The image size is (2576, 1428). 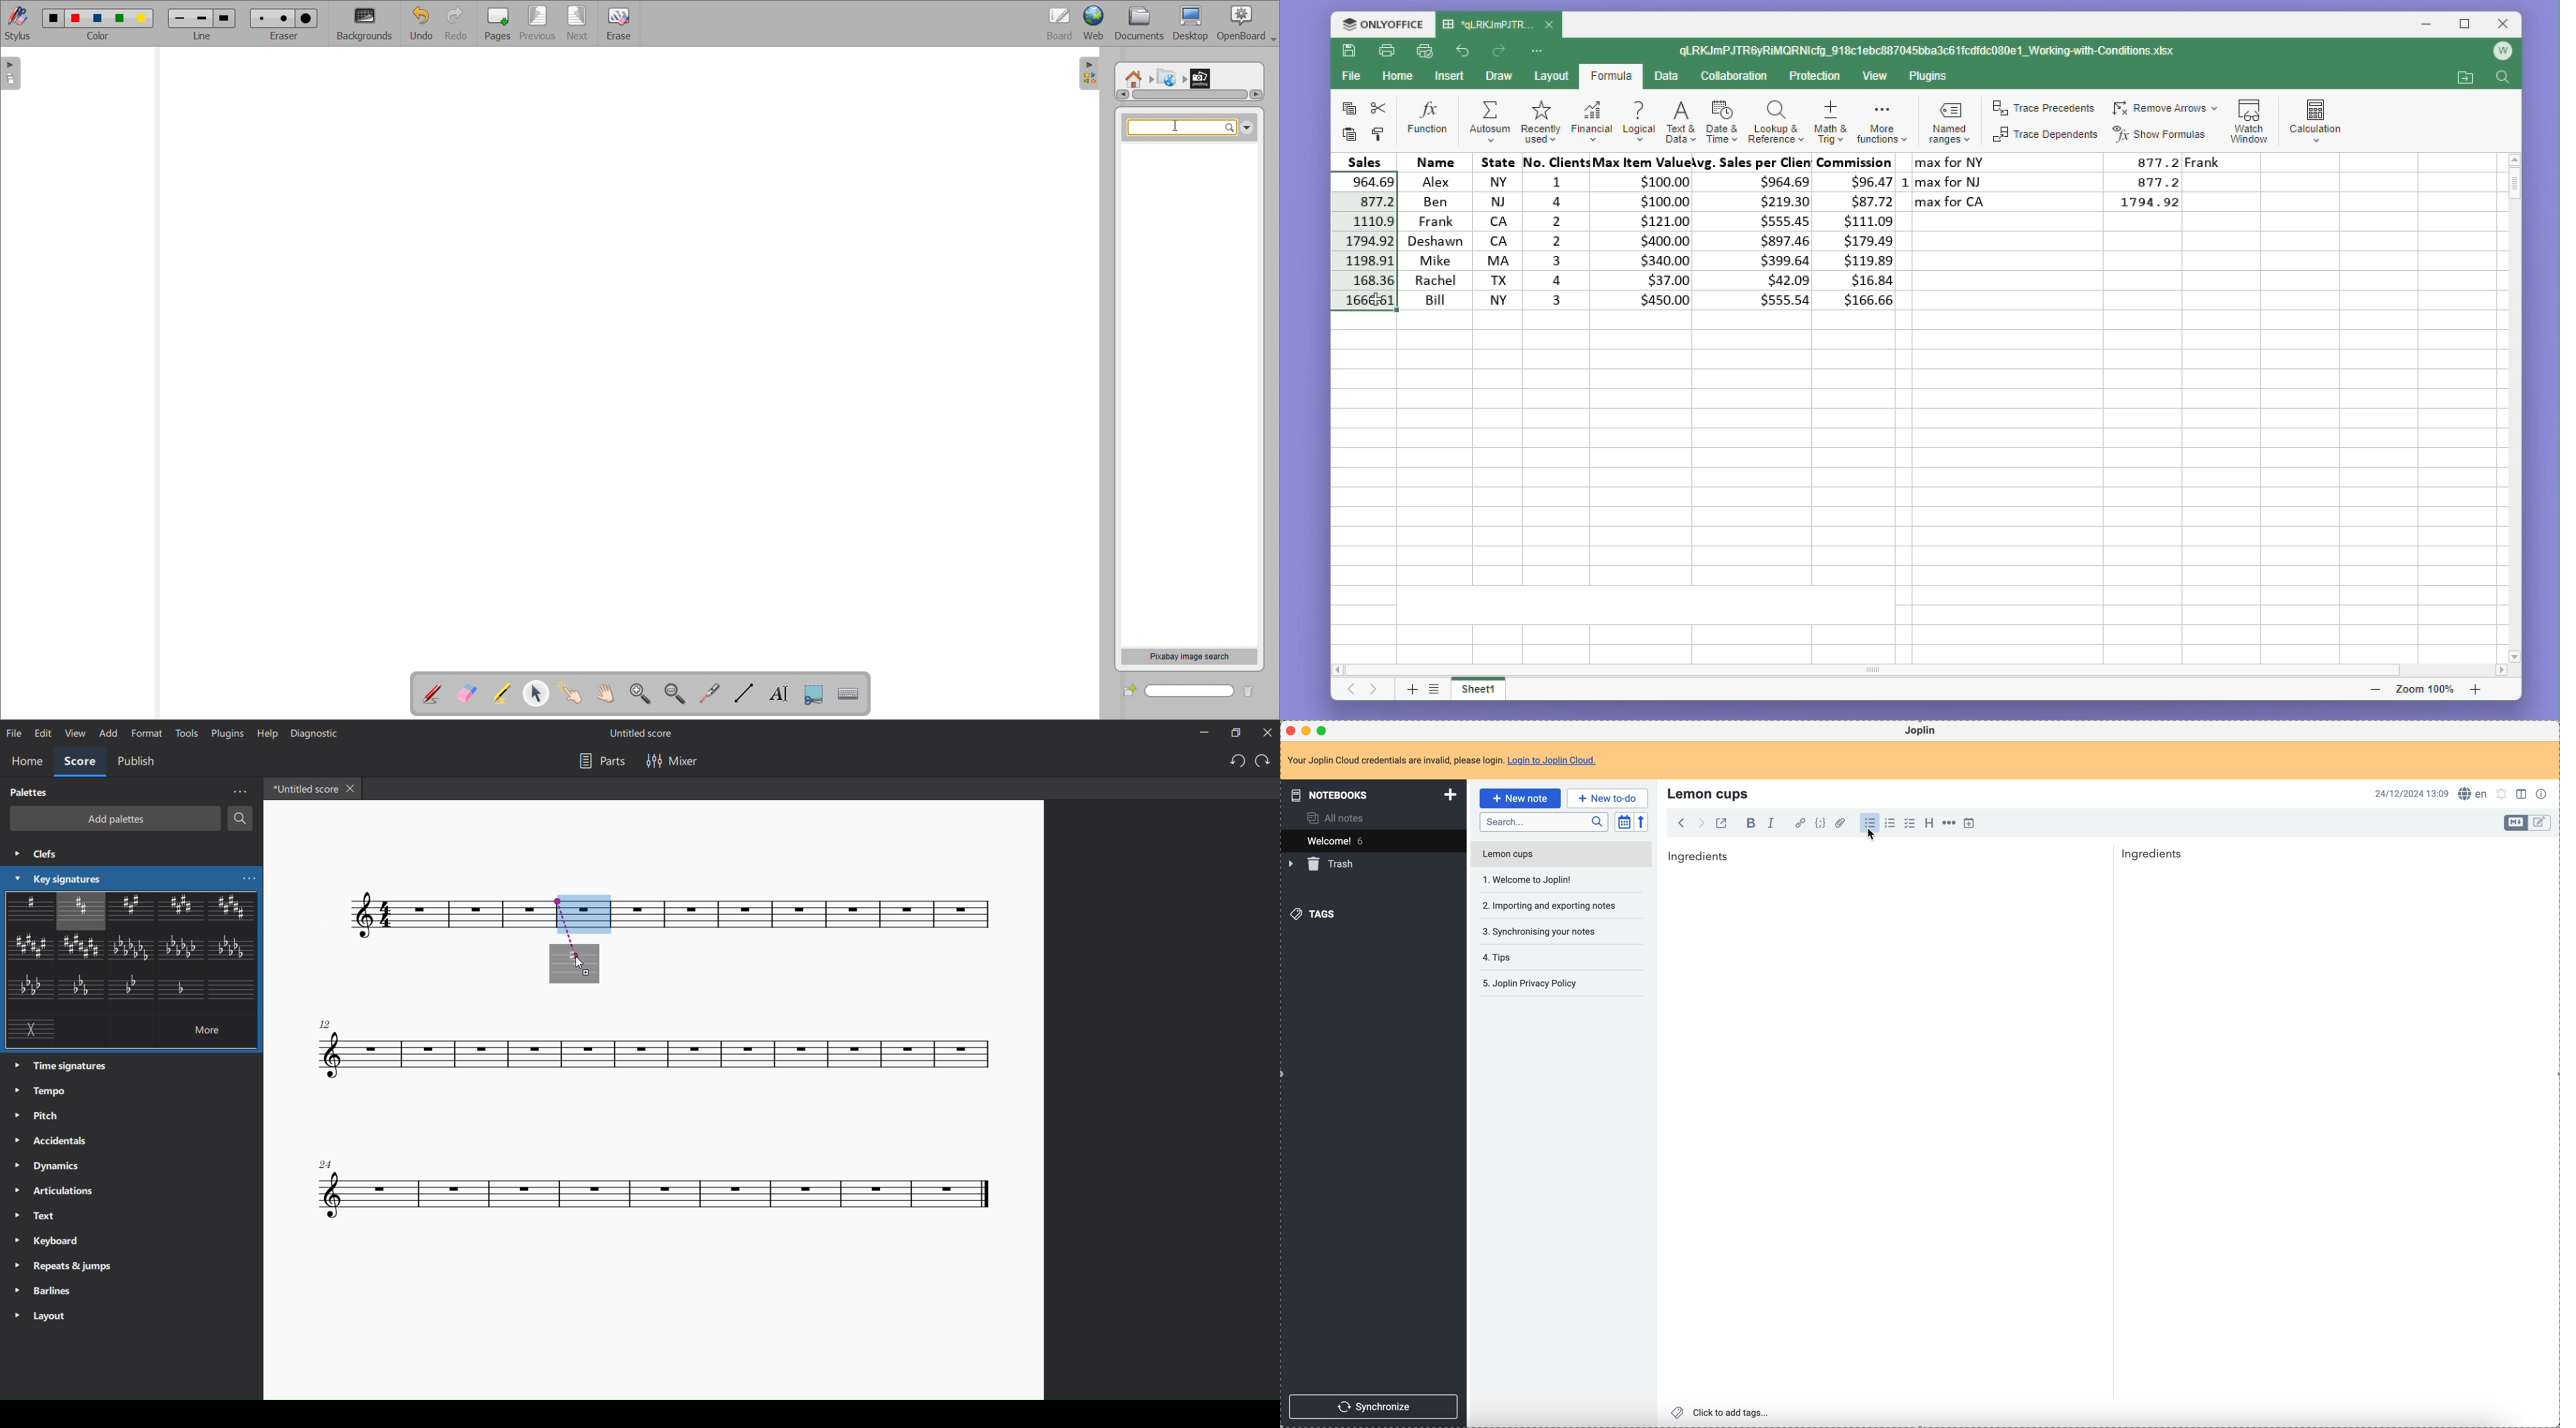 I want to click on publish, so click(x=138, y=763).